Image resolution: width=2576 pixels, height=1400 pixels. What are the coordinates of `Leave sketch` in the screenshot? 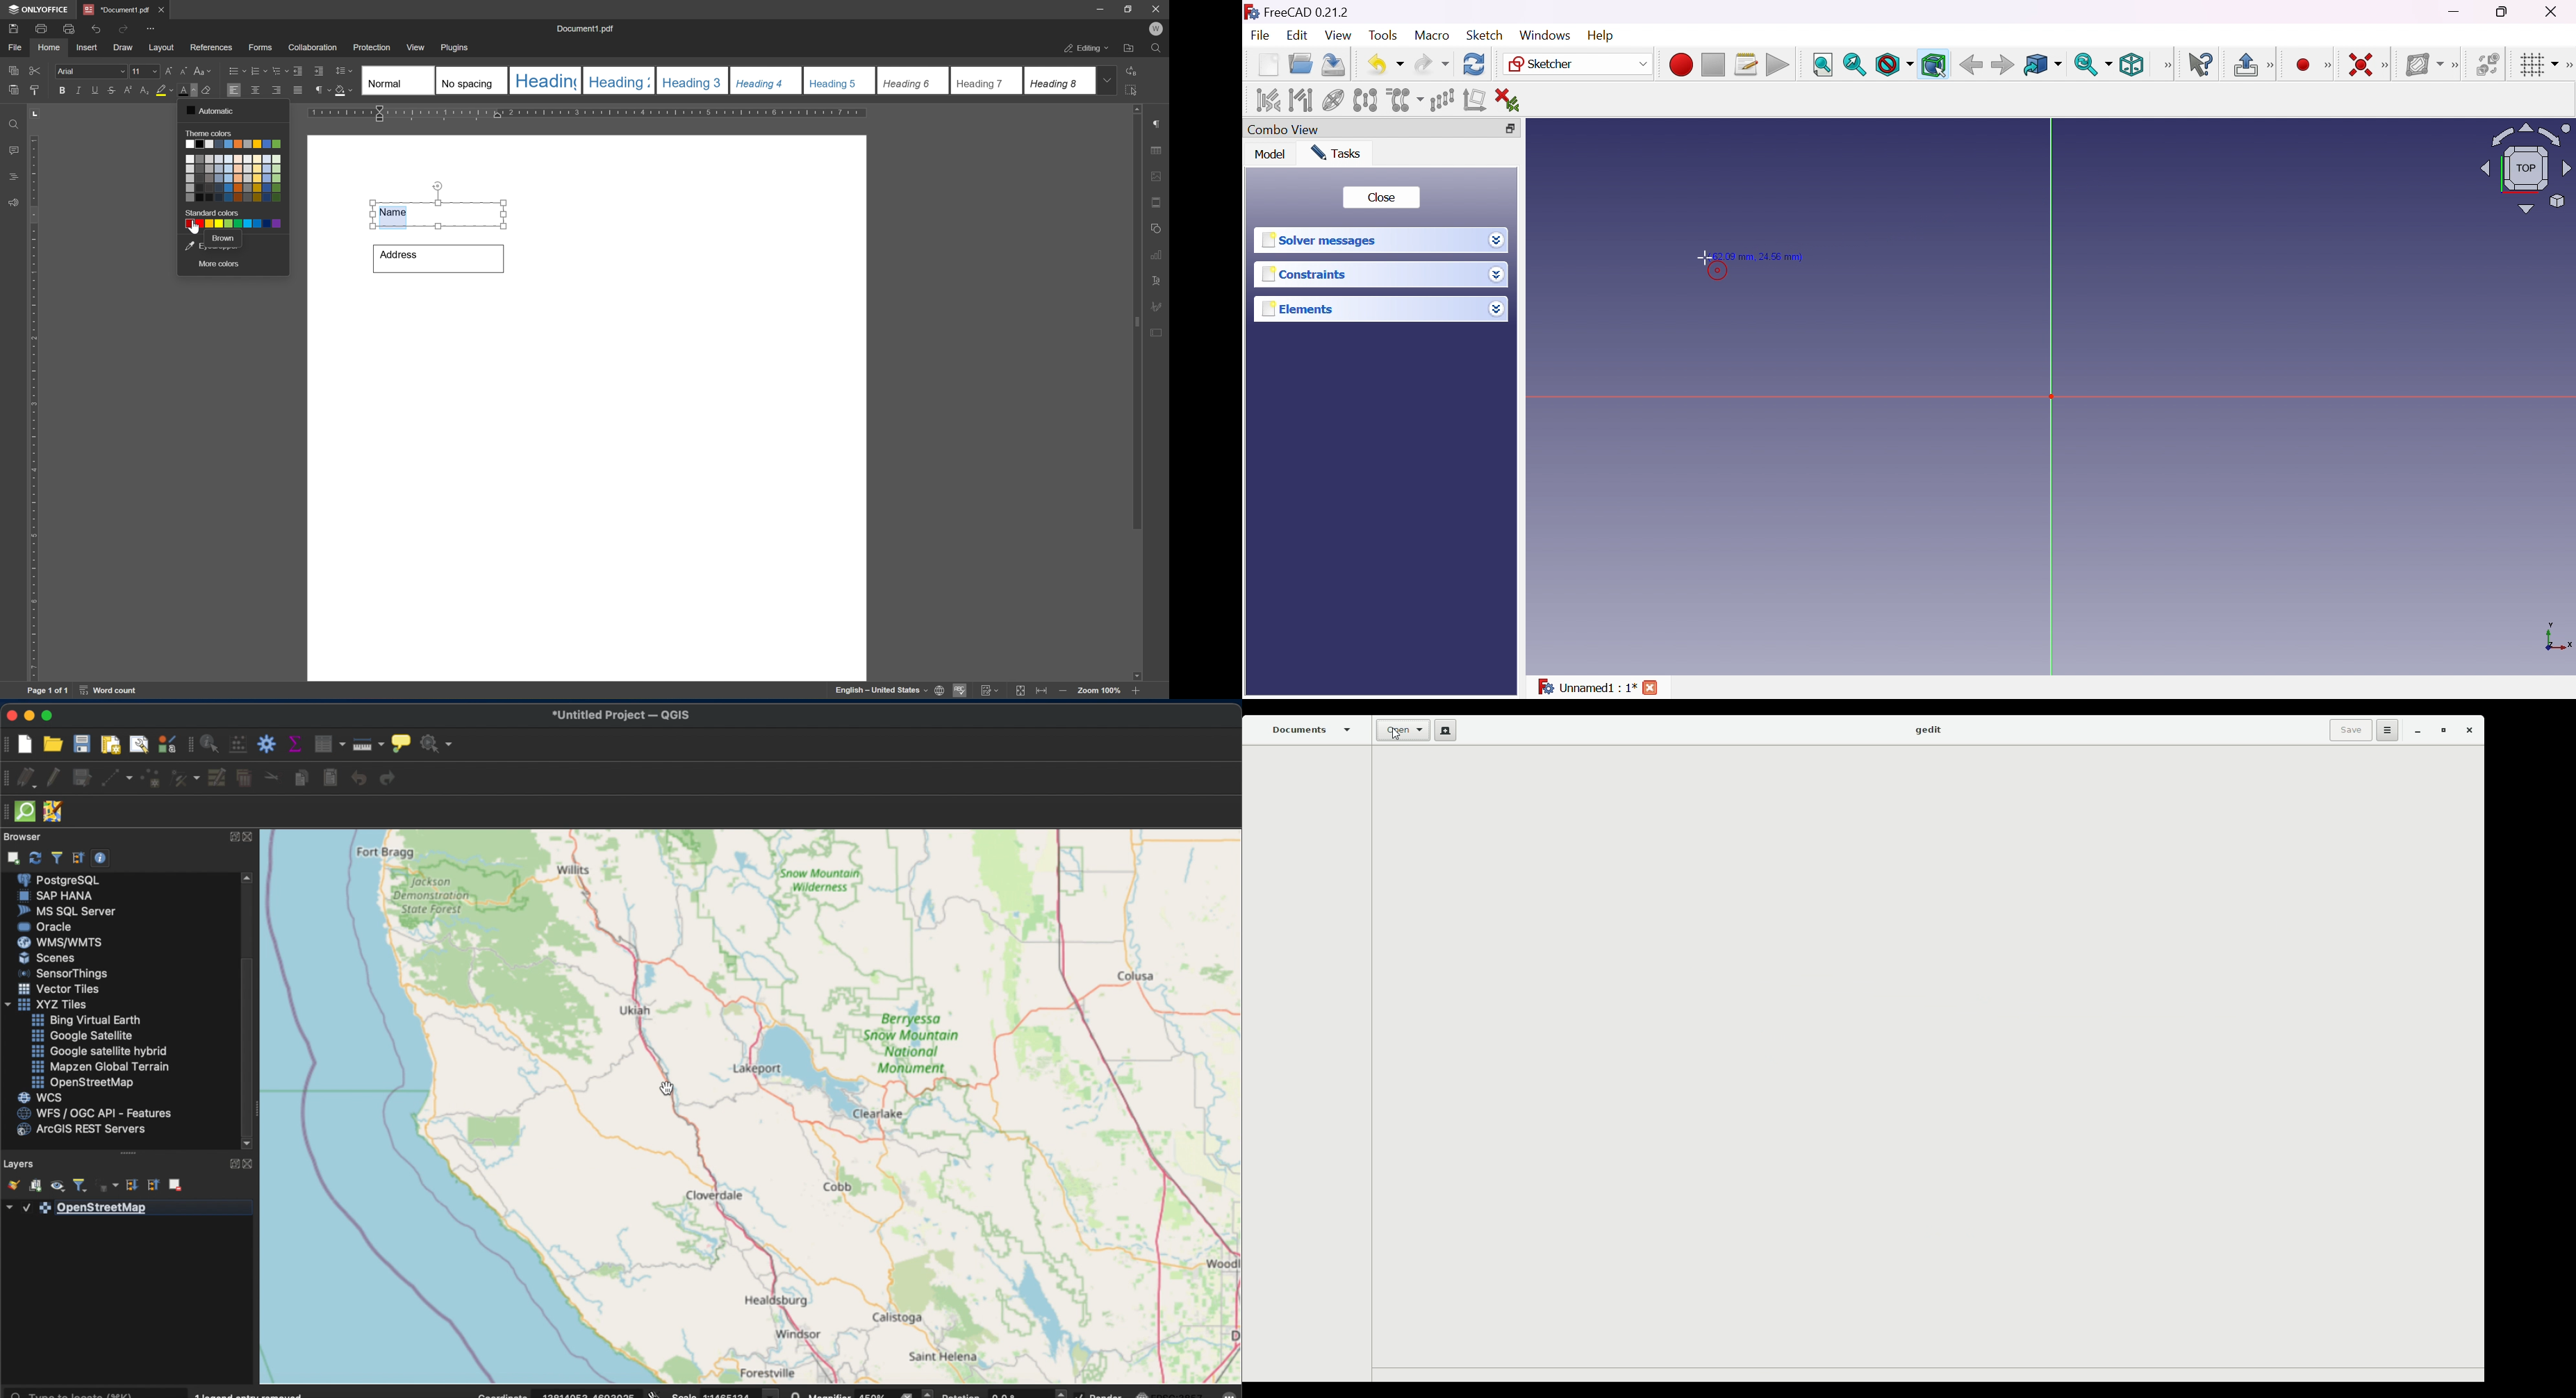 It's located at (2254, 65).